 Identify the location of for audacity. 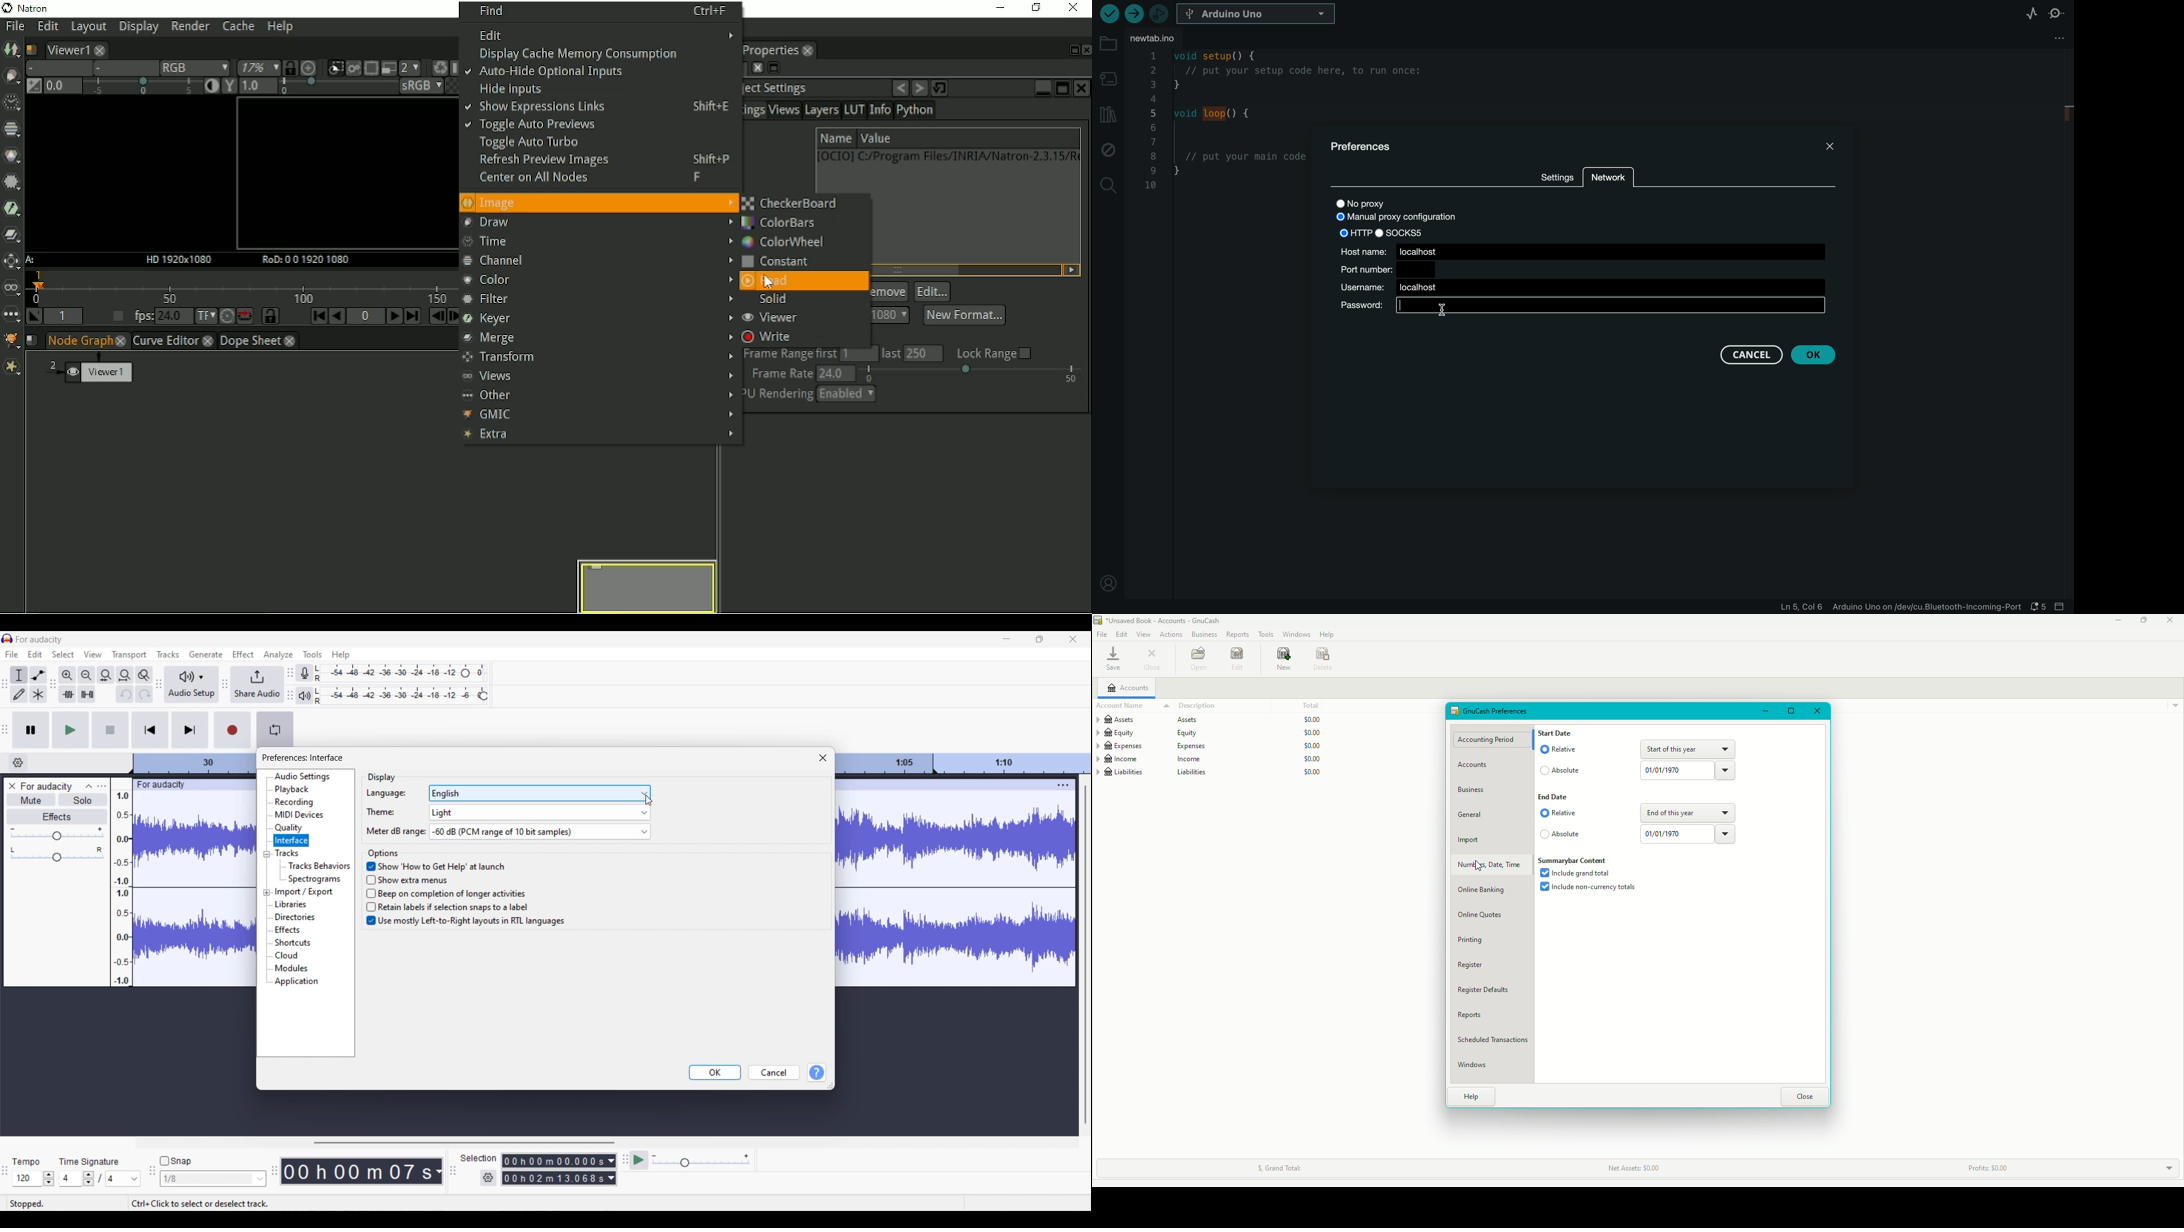
(40, 640).